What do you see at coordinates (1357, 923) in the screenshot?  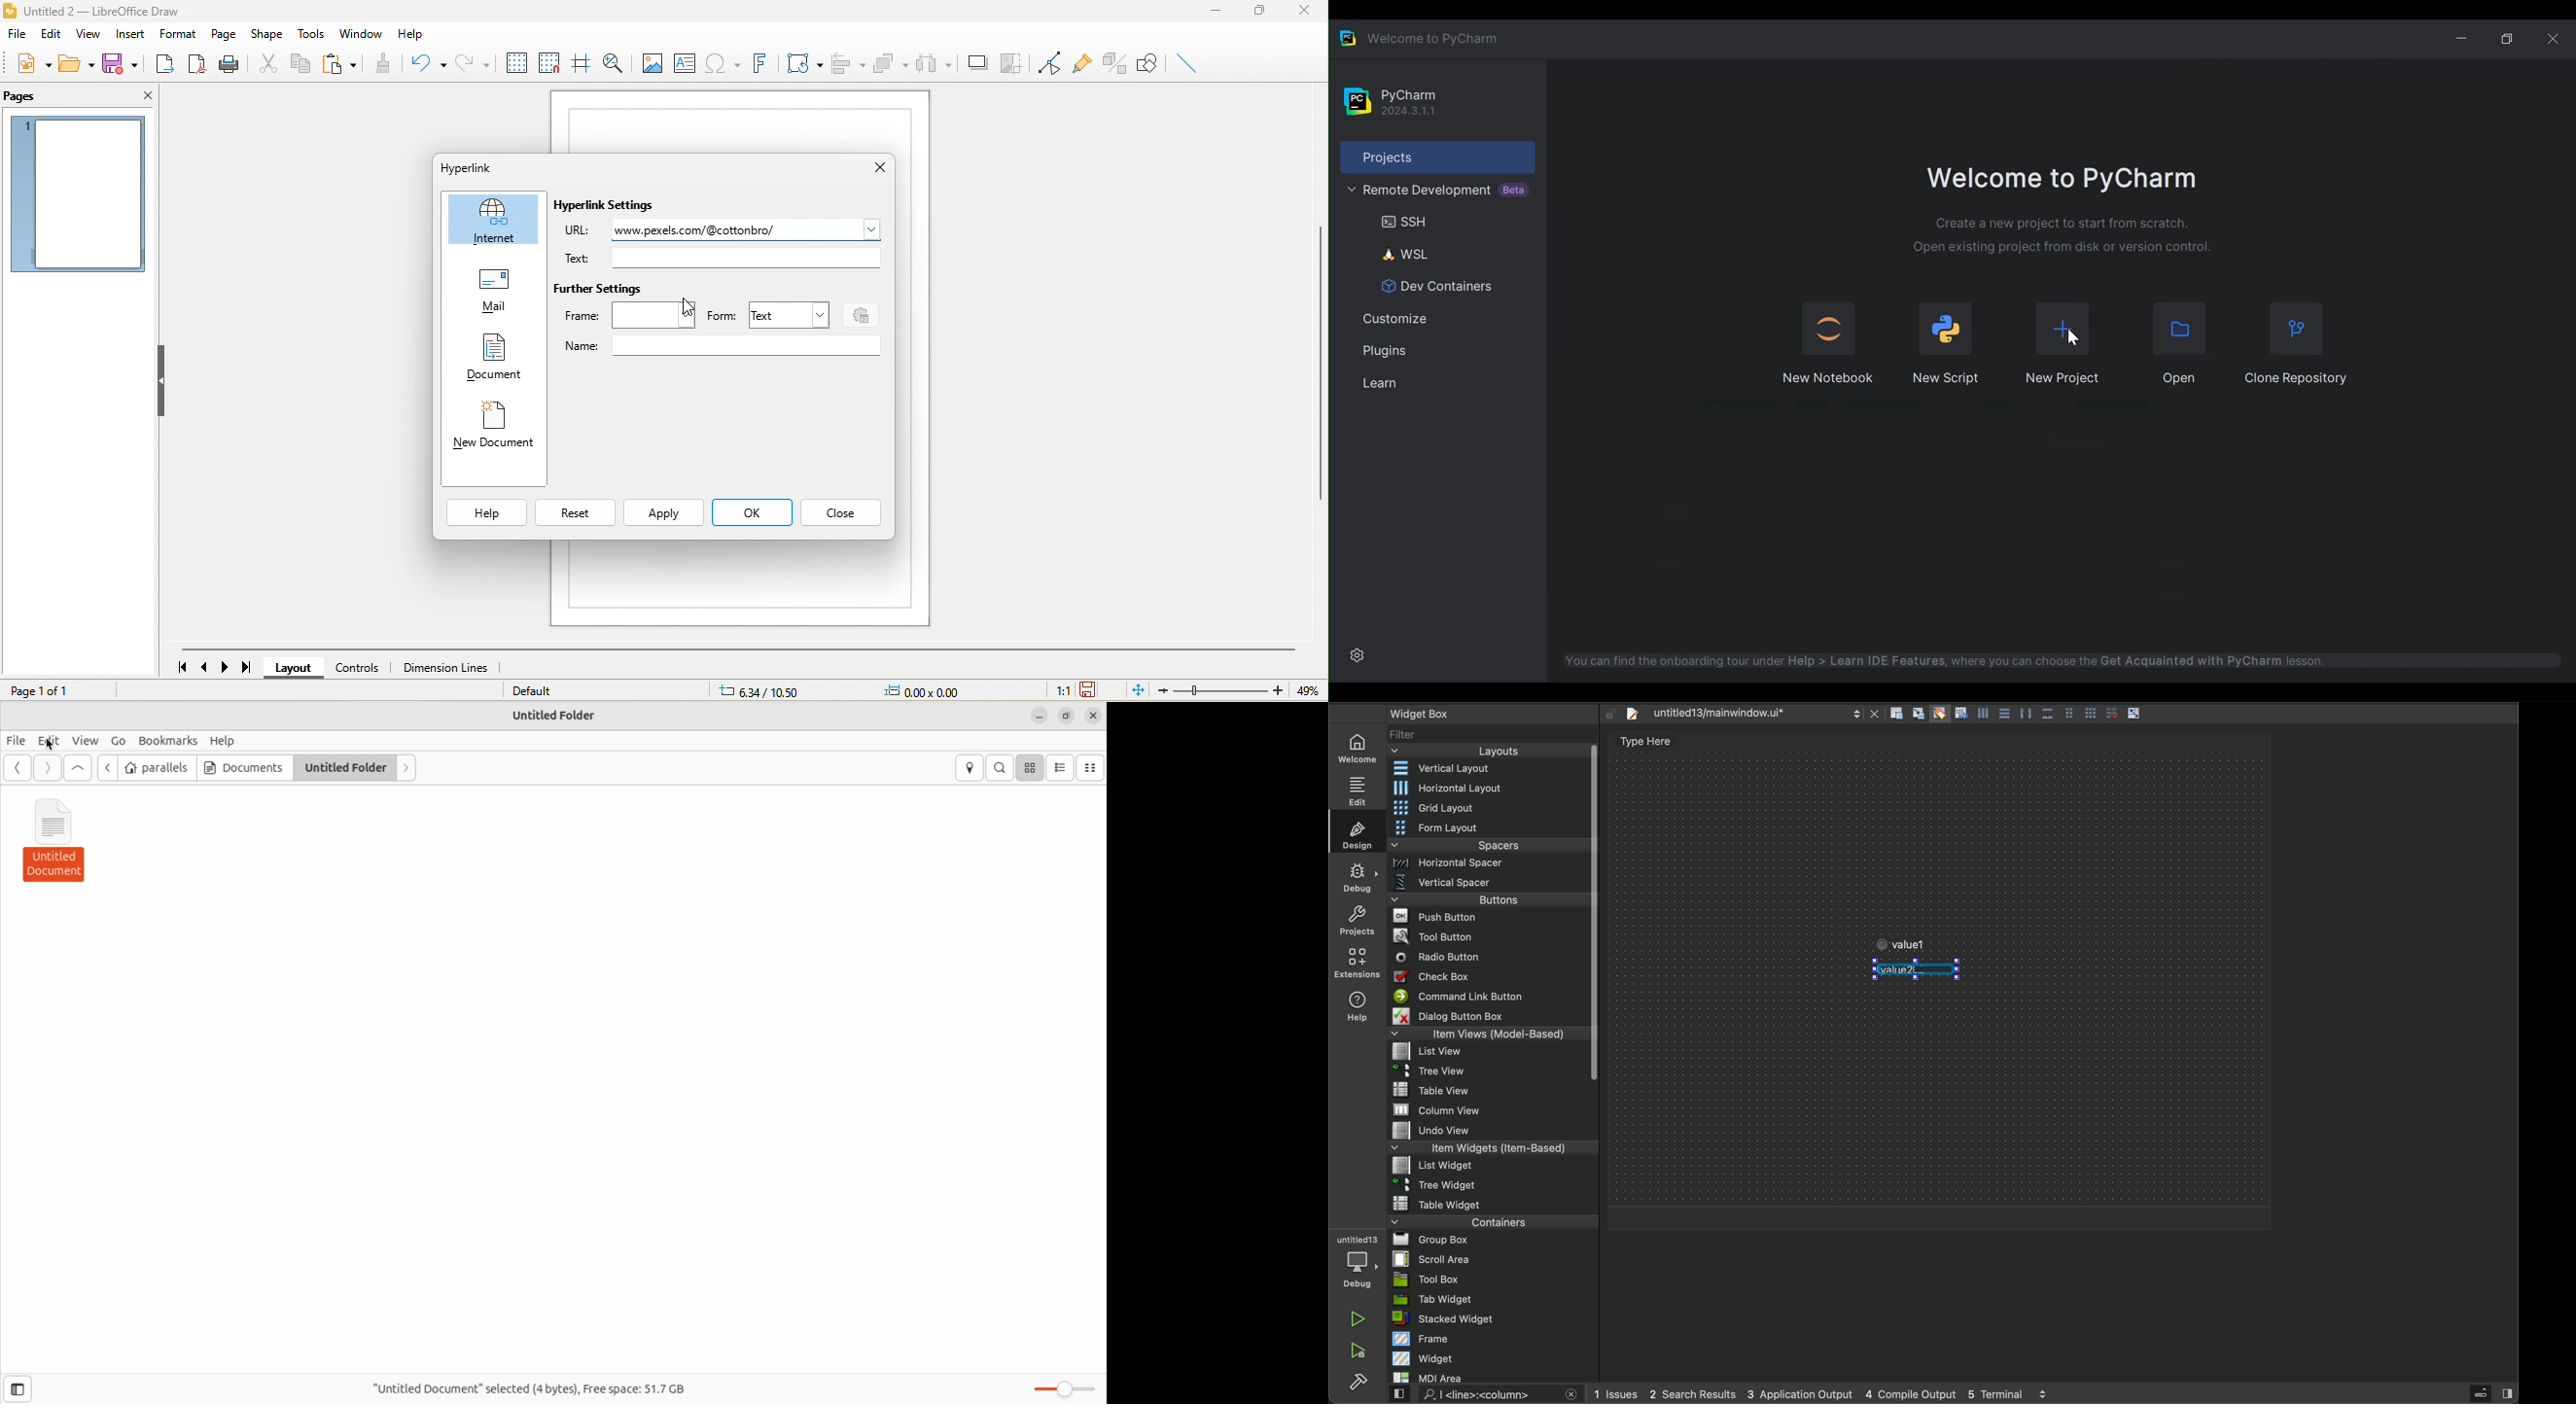 I see `projects` at bounding box center [1357, 923].